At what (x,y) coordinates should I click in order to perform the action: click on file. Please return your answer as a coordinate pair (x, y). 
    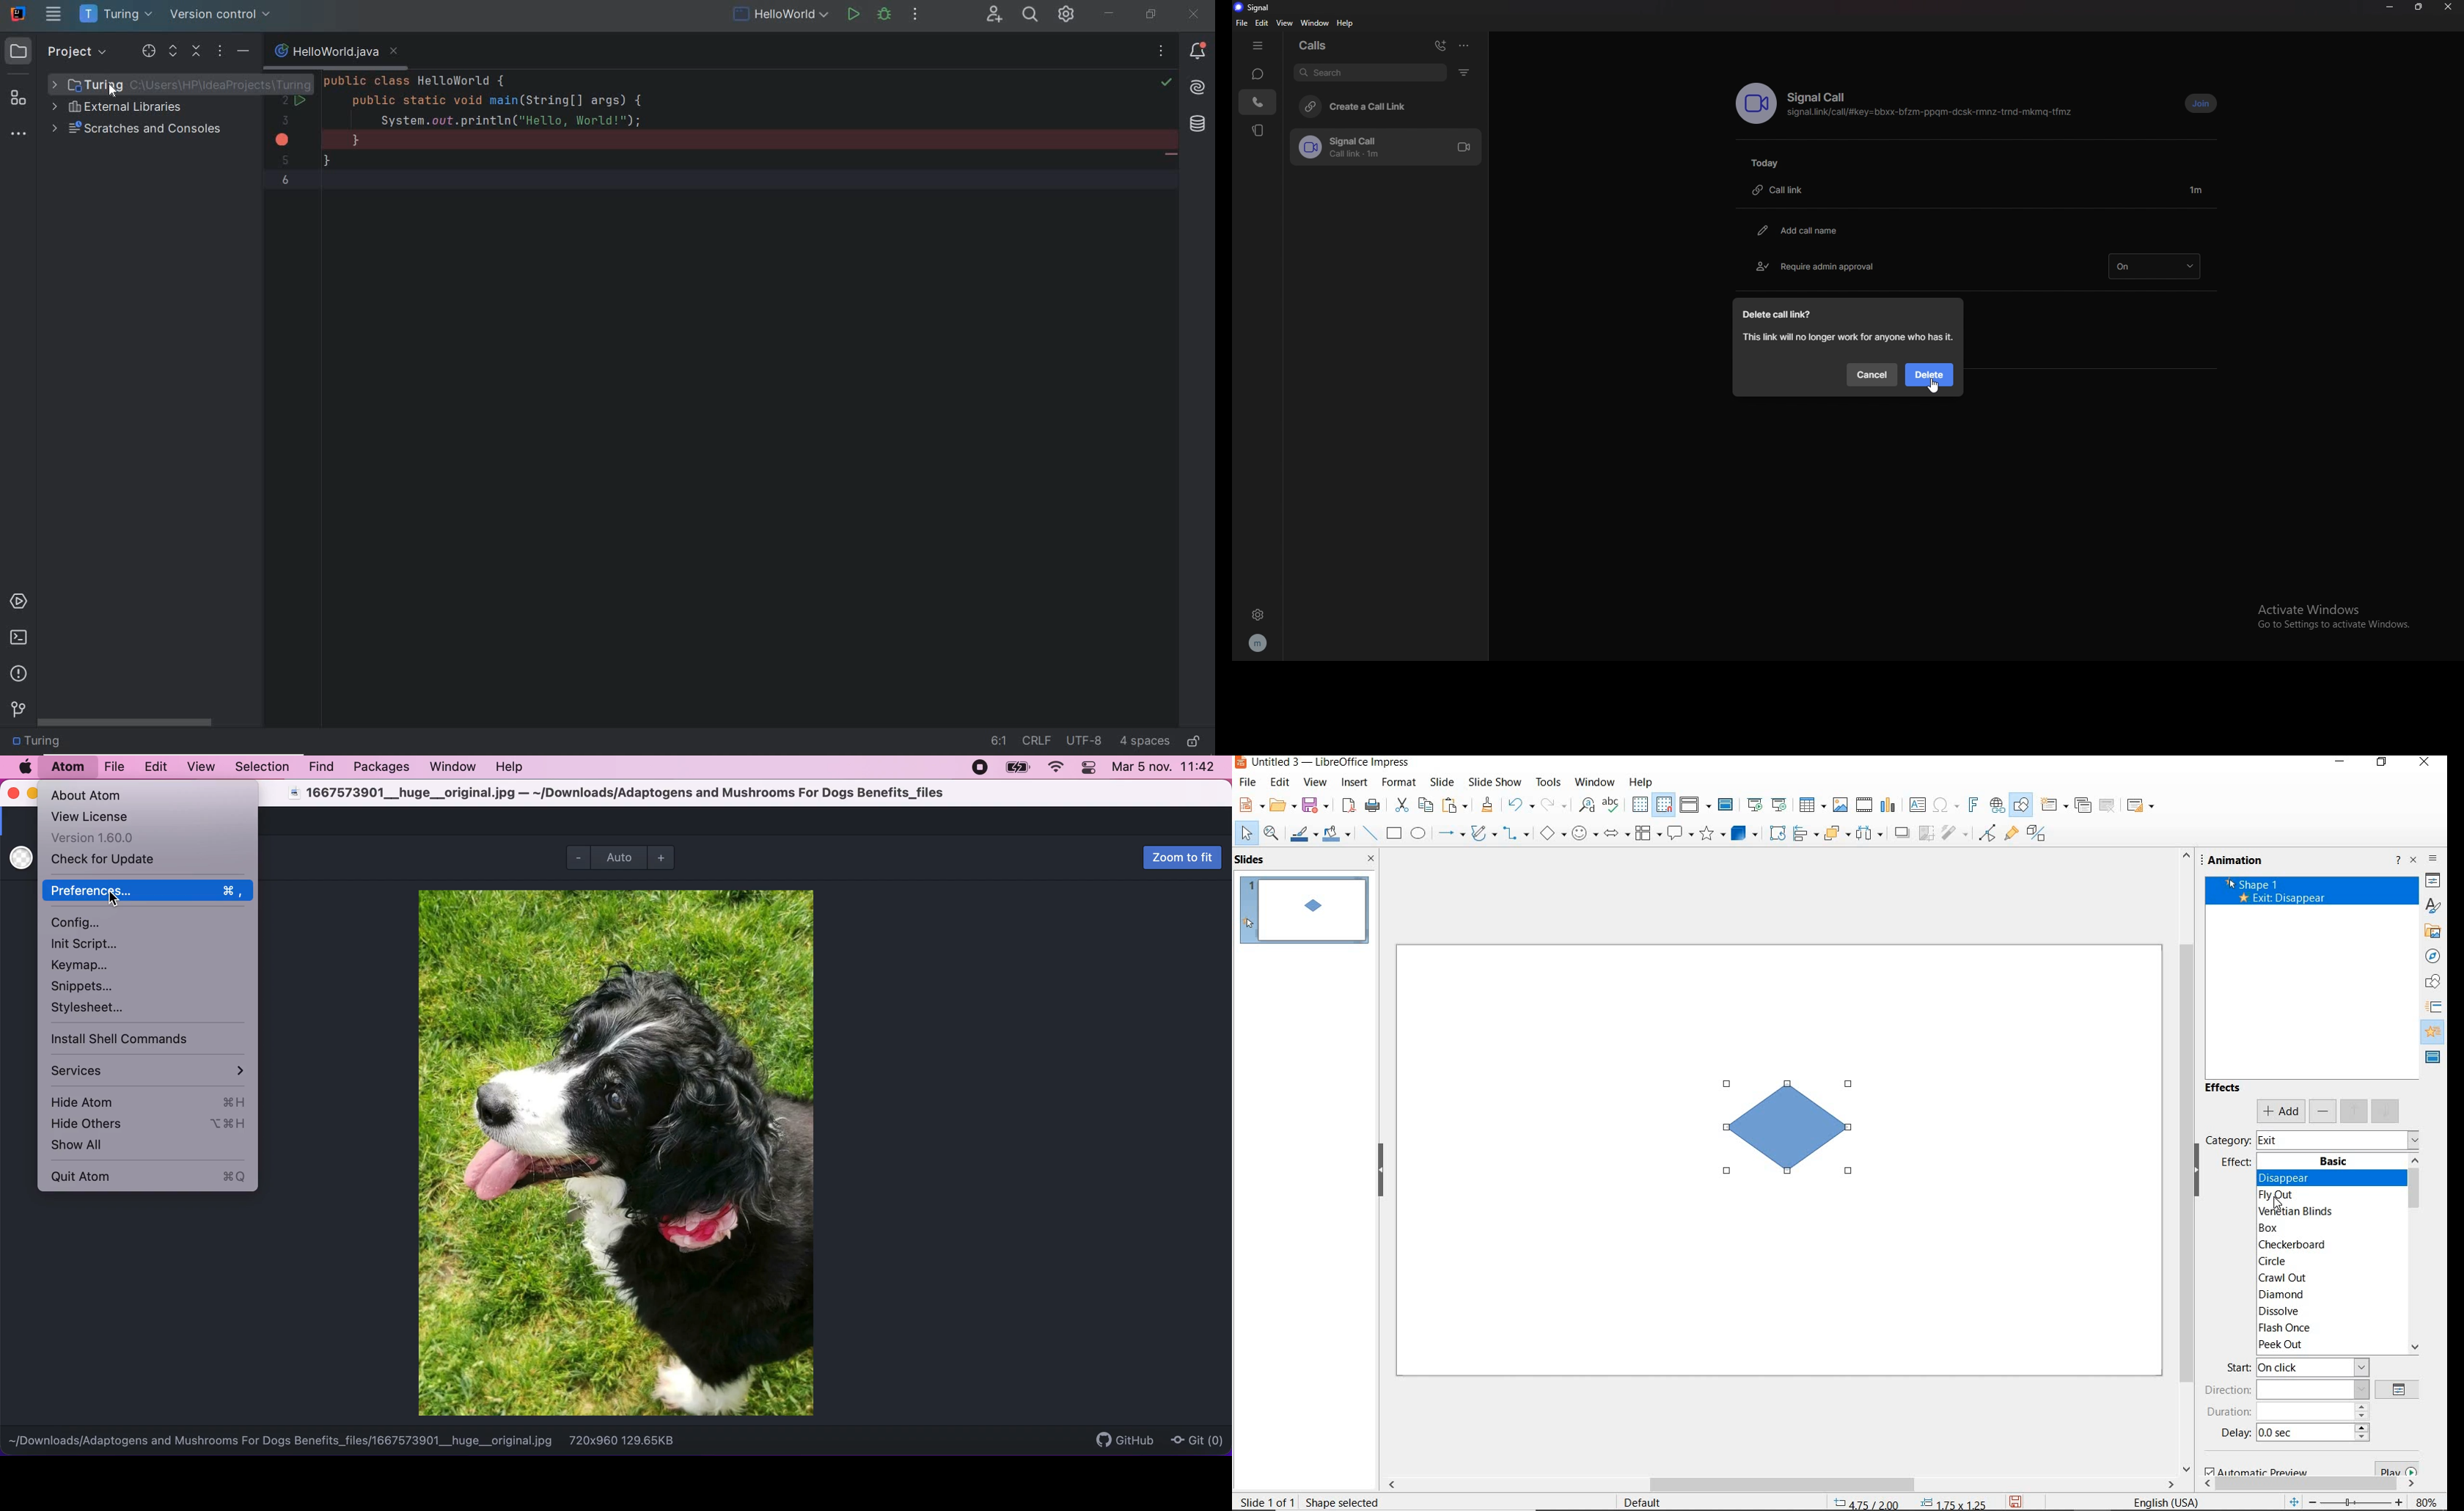
    Looking at the image, I should click on (1240, 22).